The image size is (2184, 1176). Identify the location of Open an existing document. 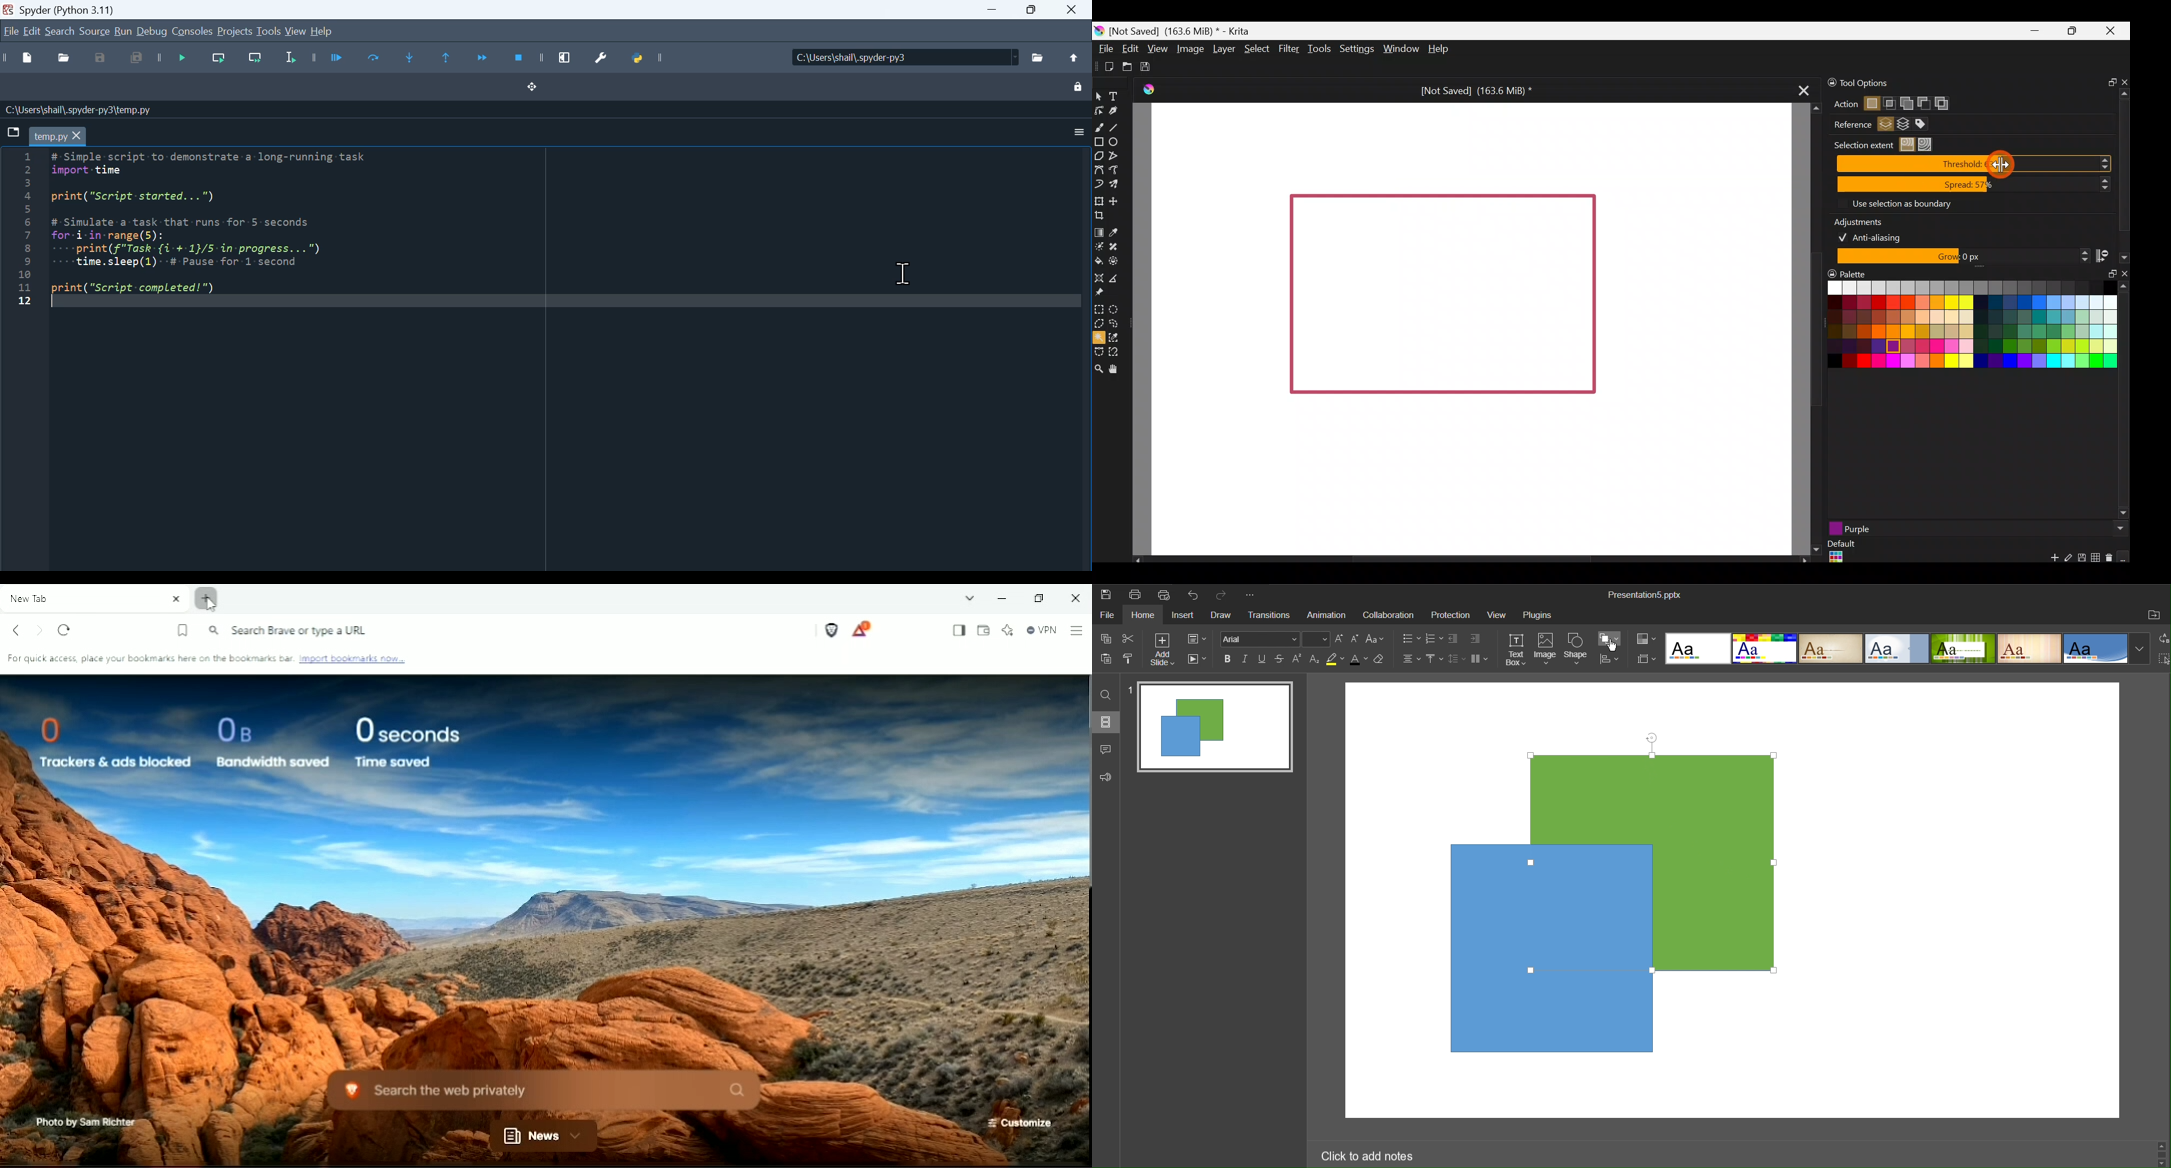
(1127, 65).